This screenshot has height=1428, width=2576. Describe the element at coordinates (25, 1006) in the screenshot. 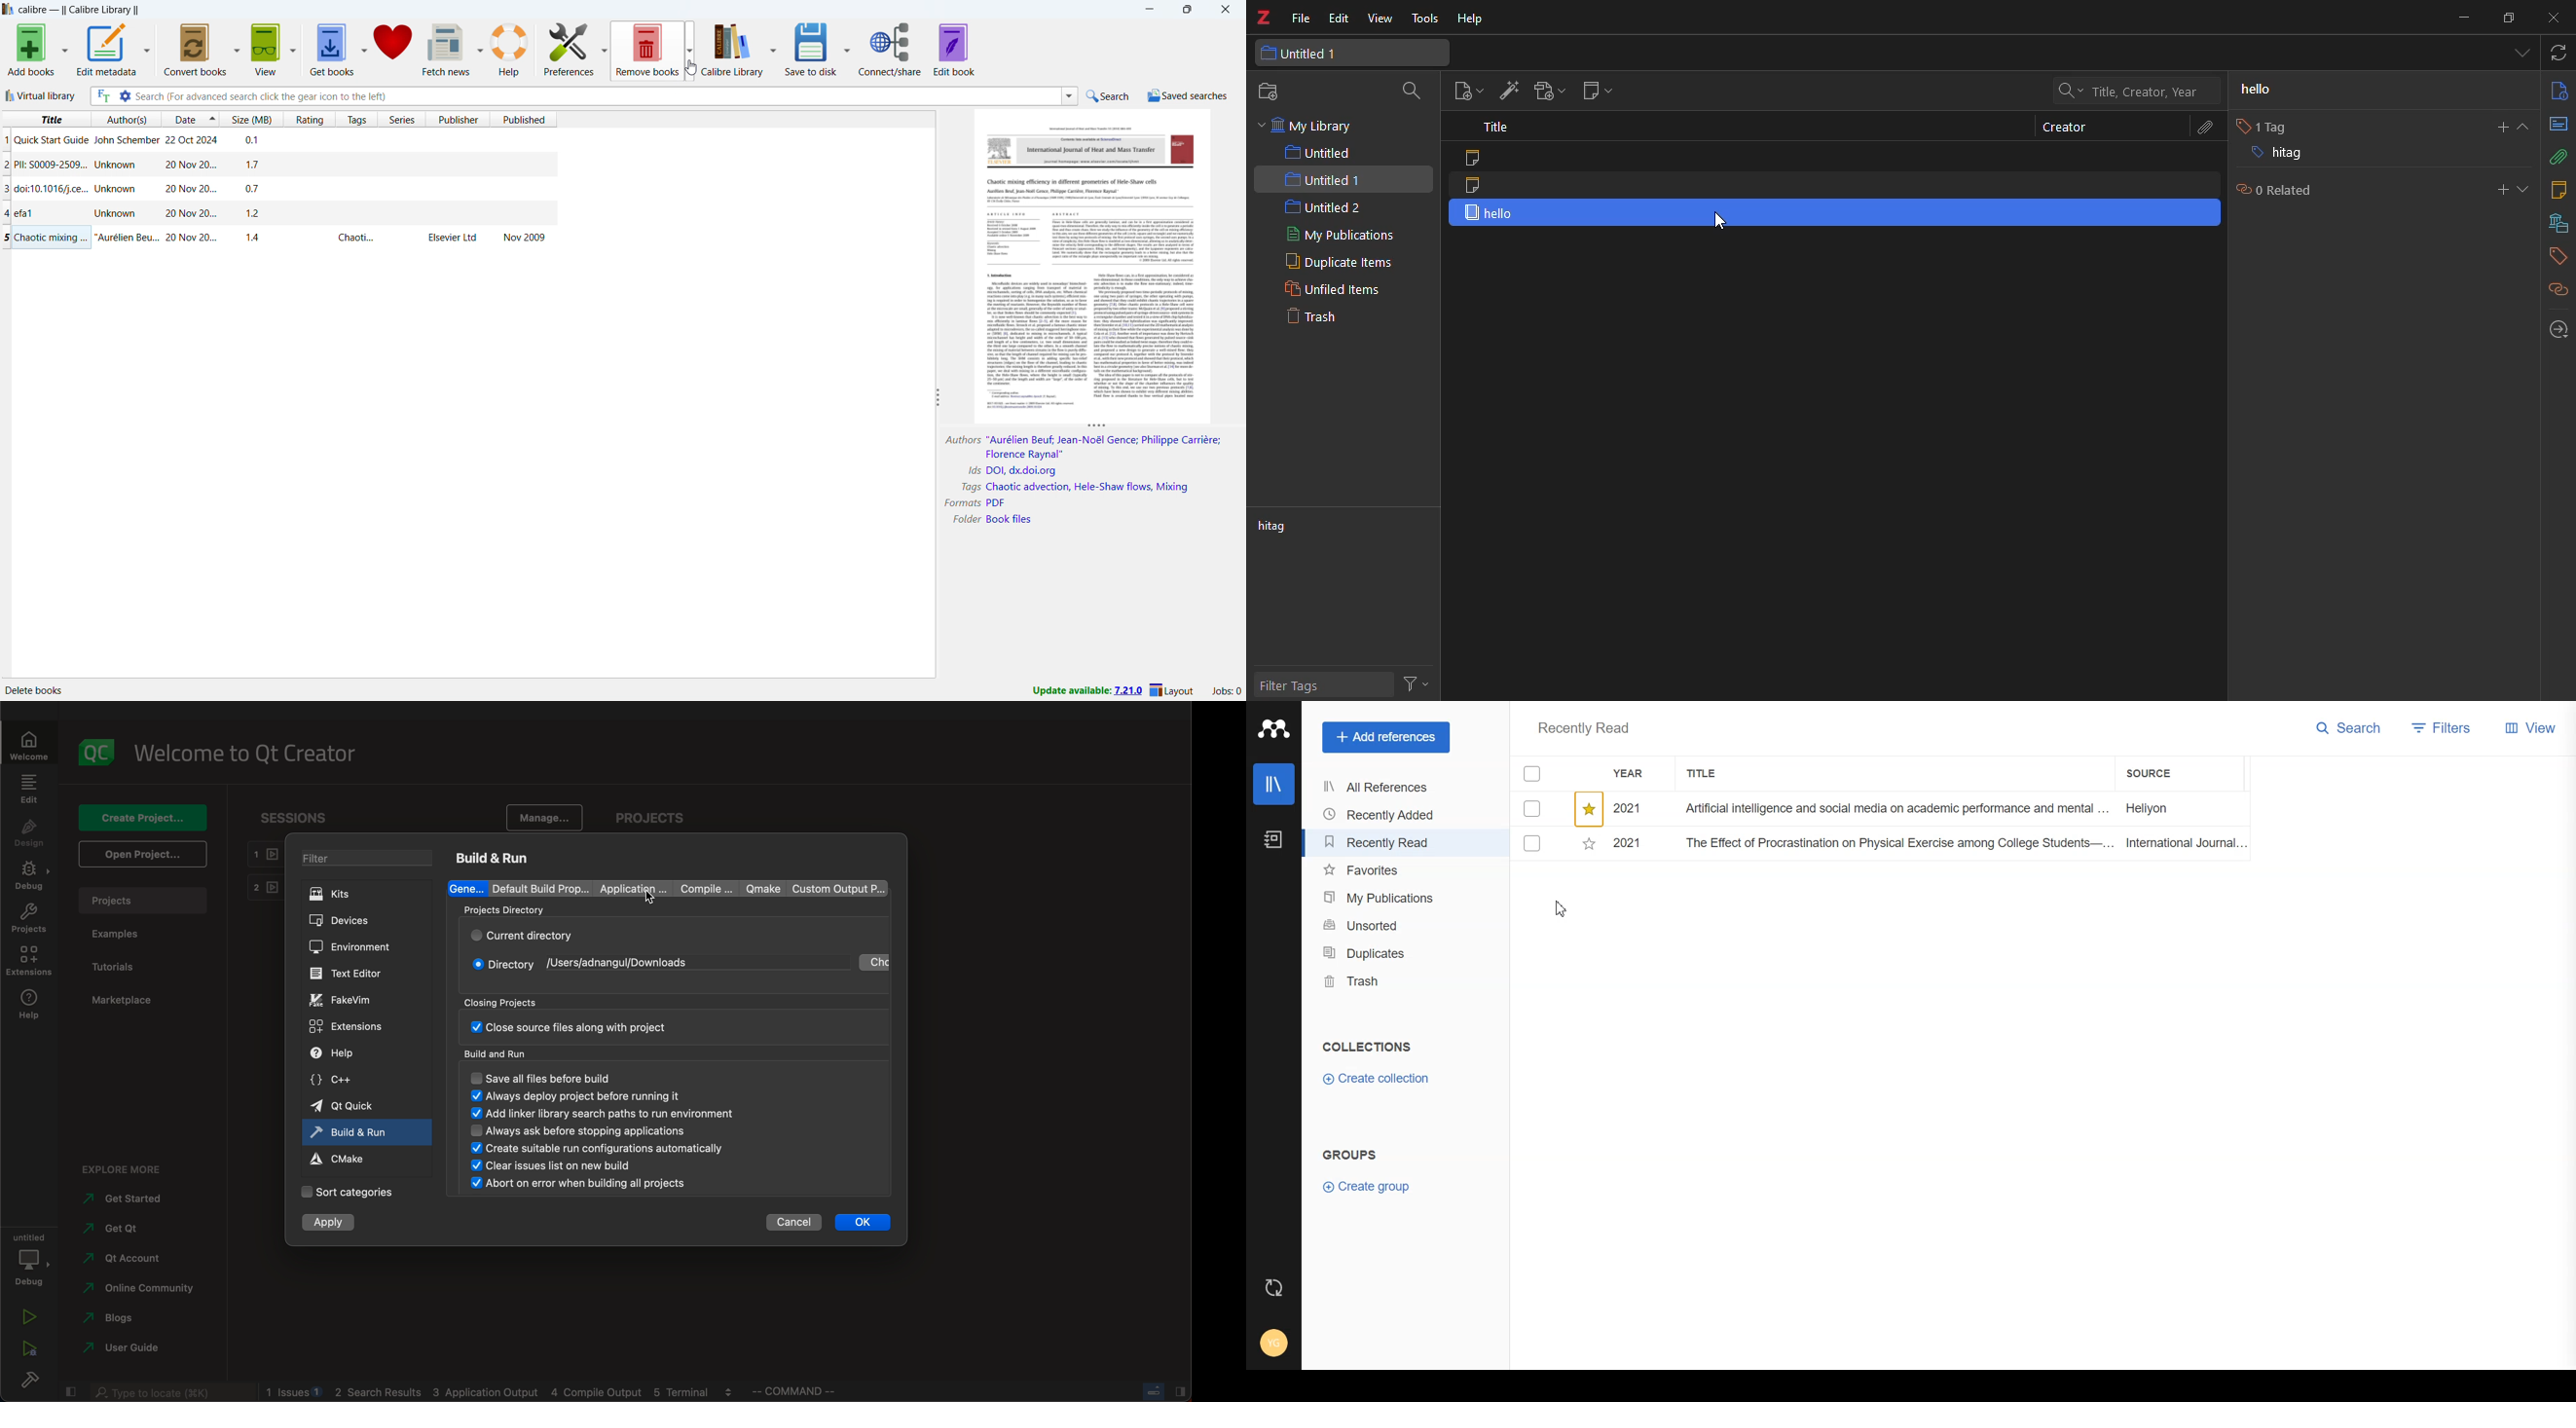

I see `help` at that location.